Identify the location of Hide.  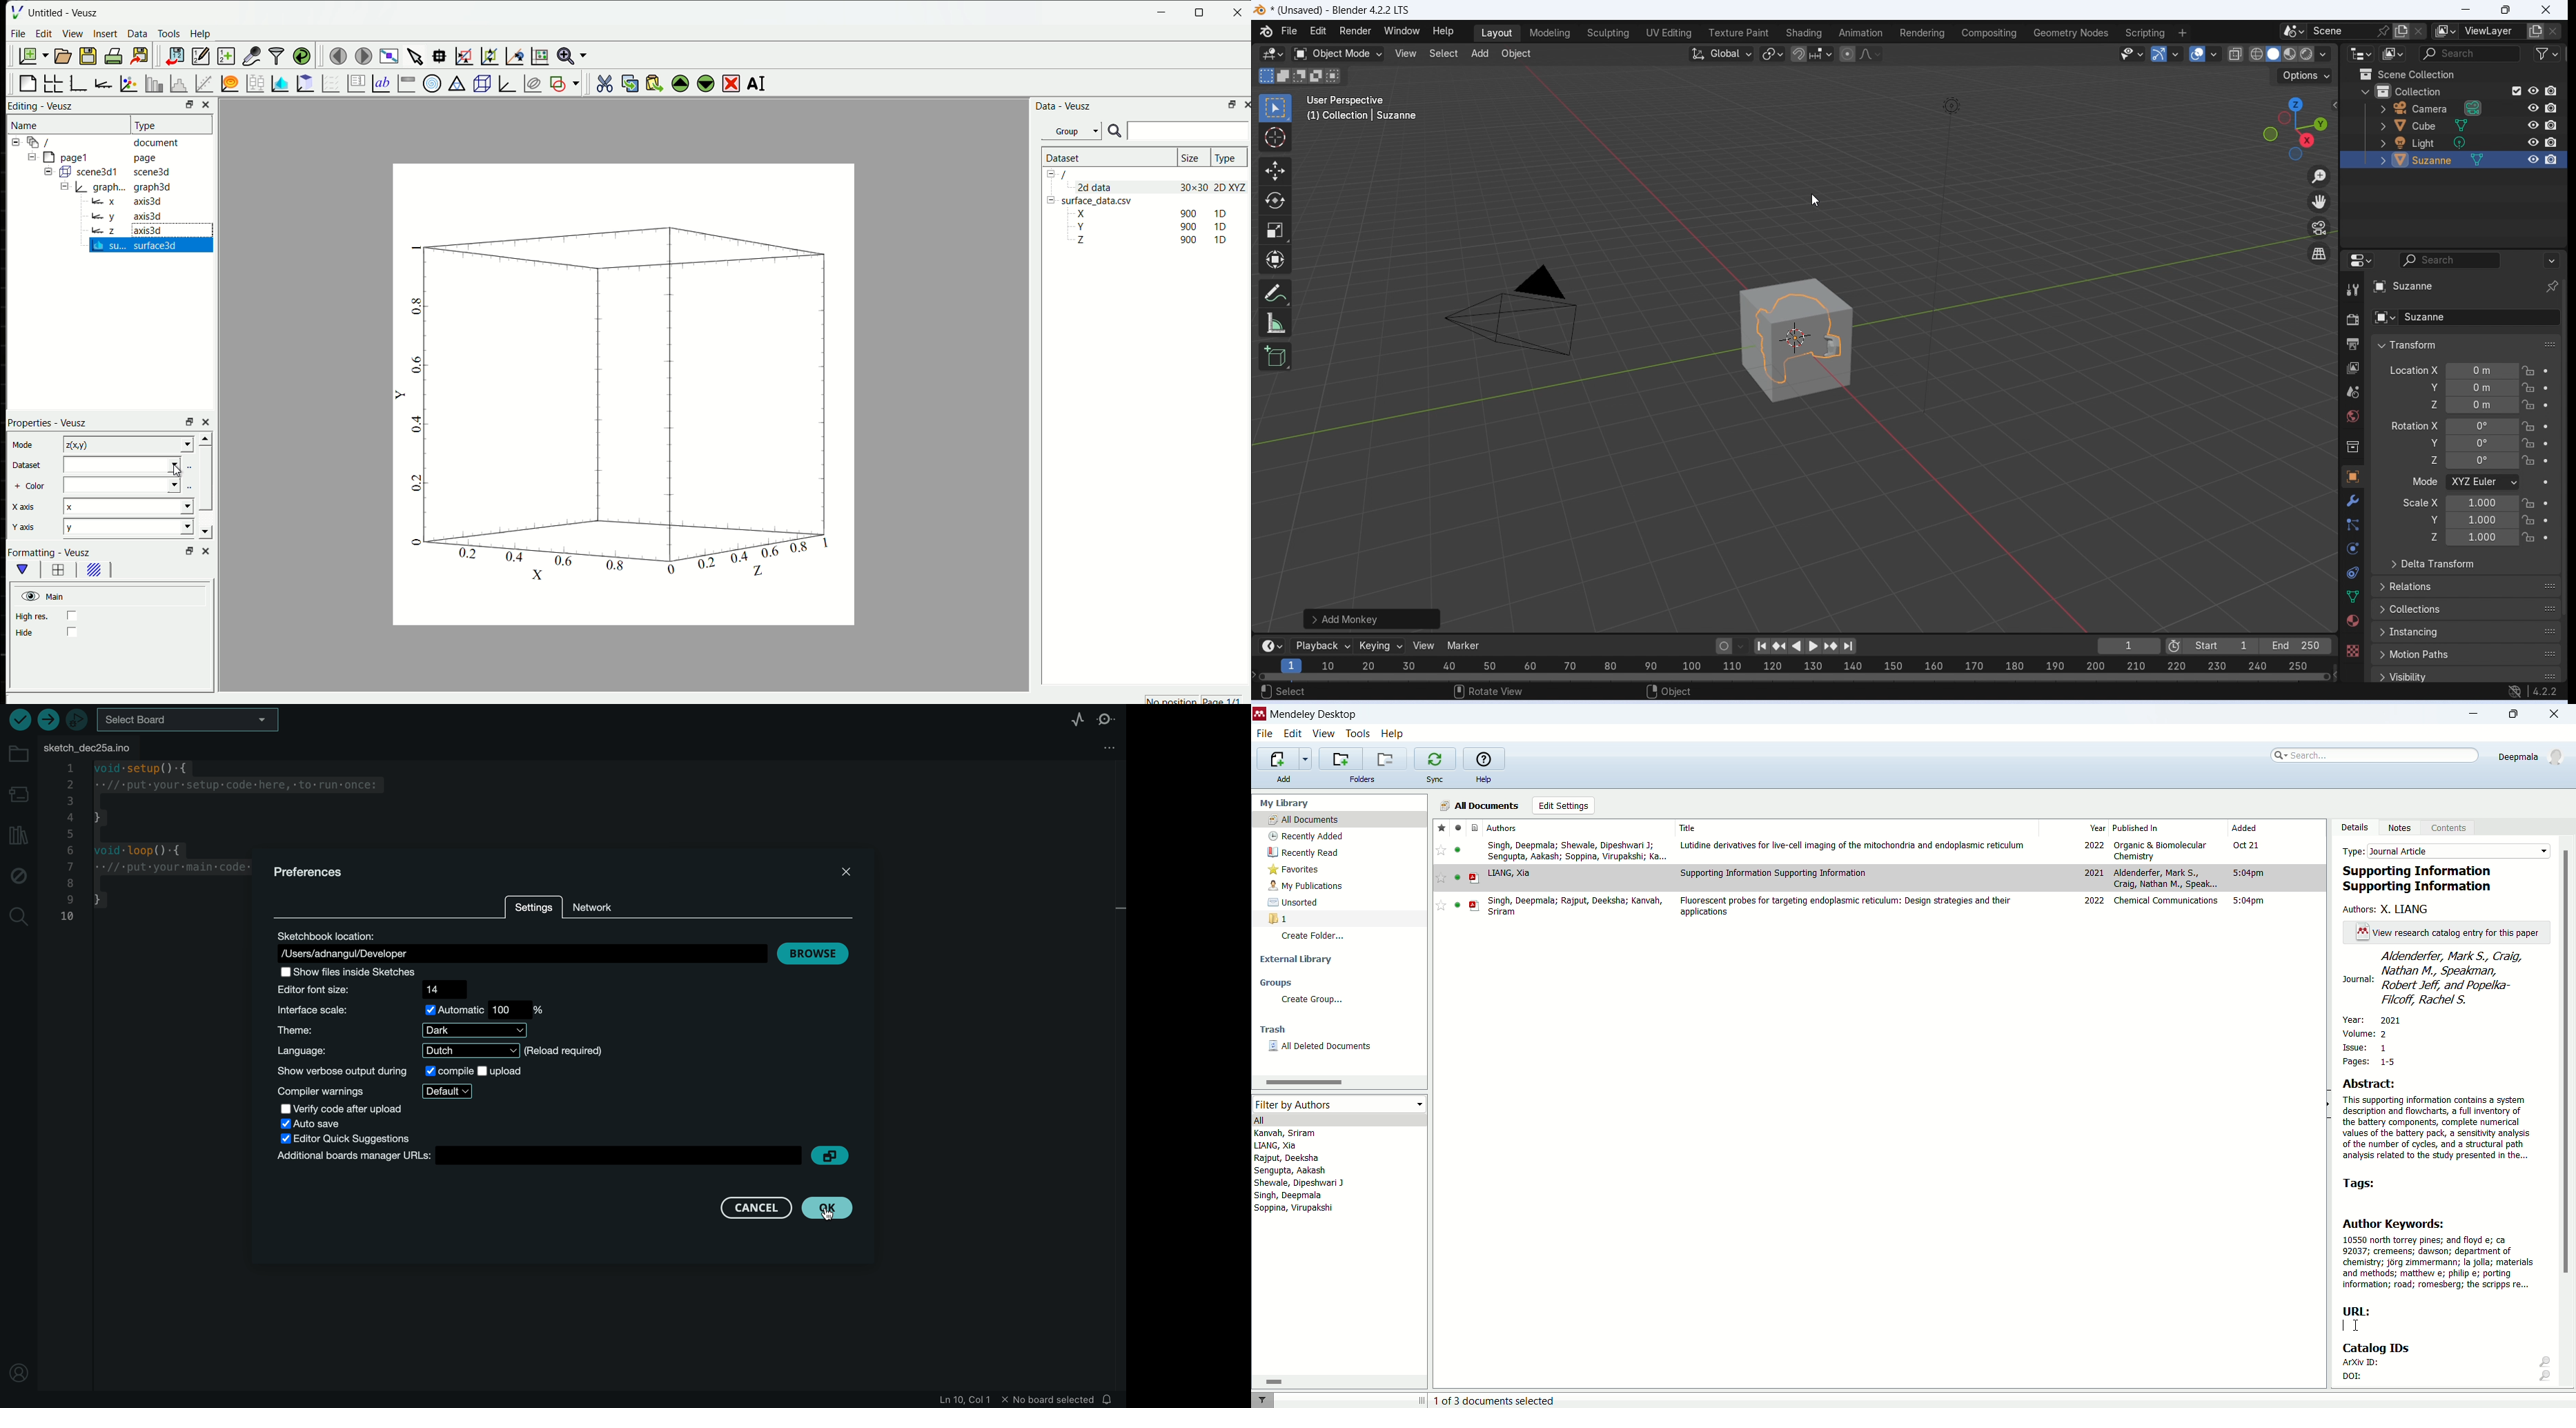
(25, 632).